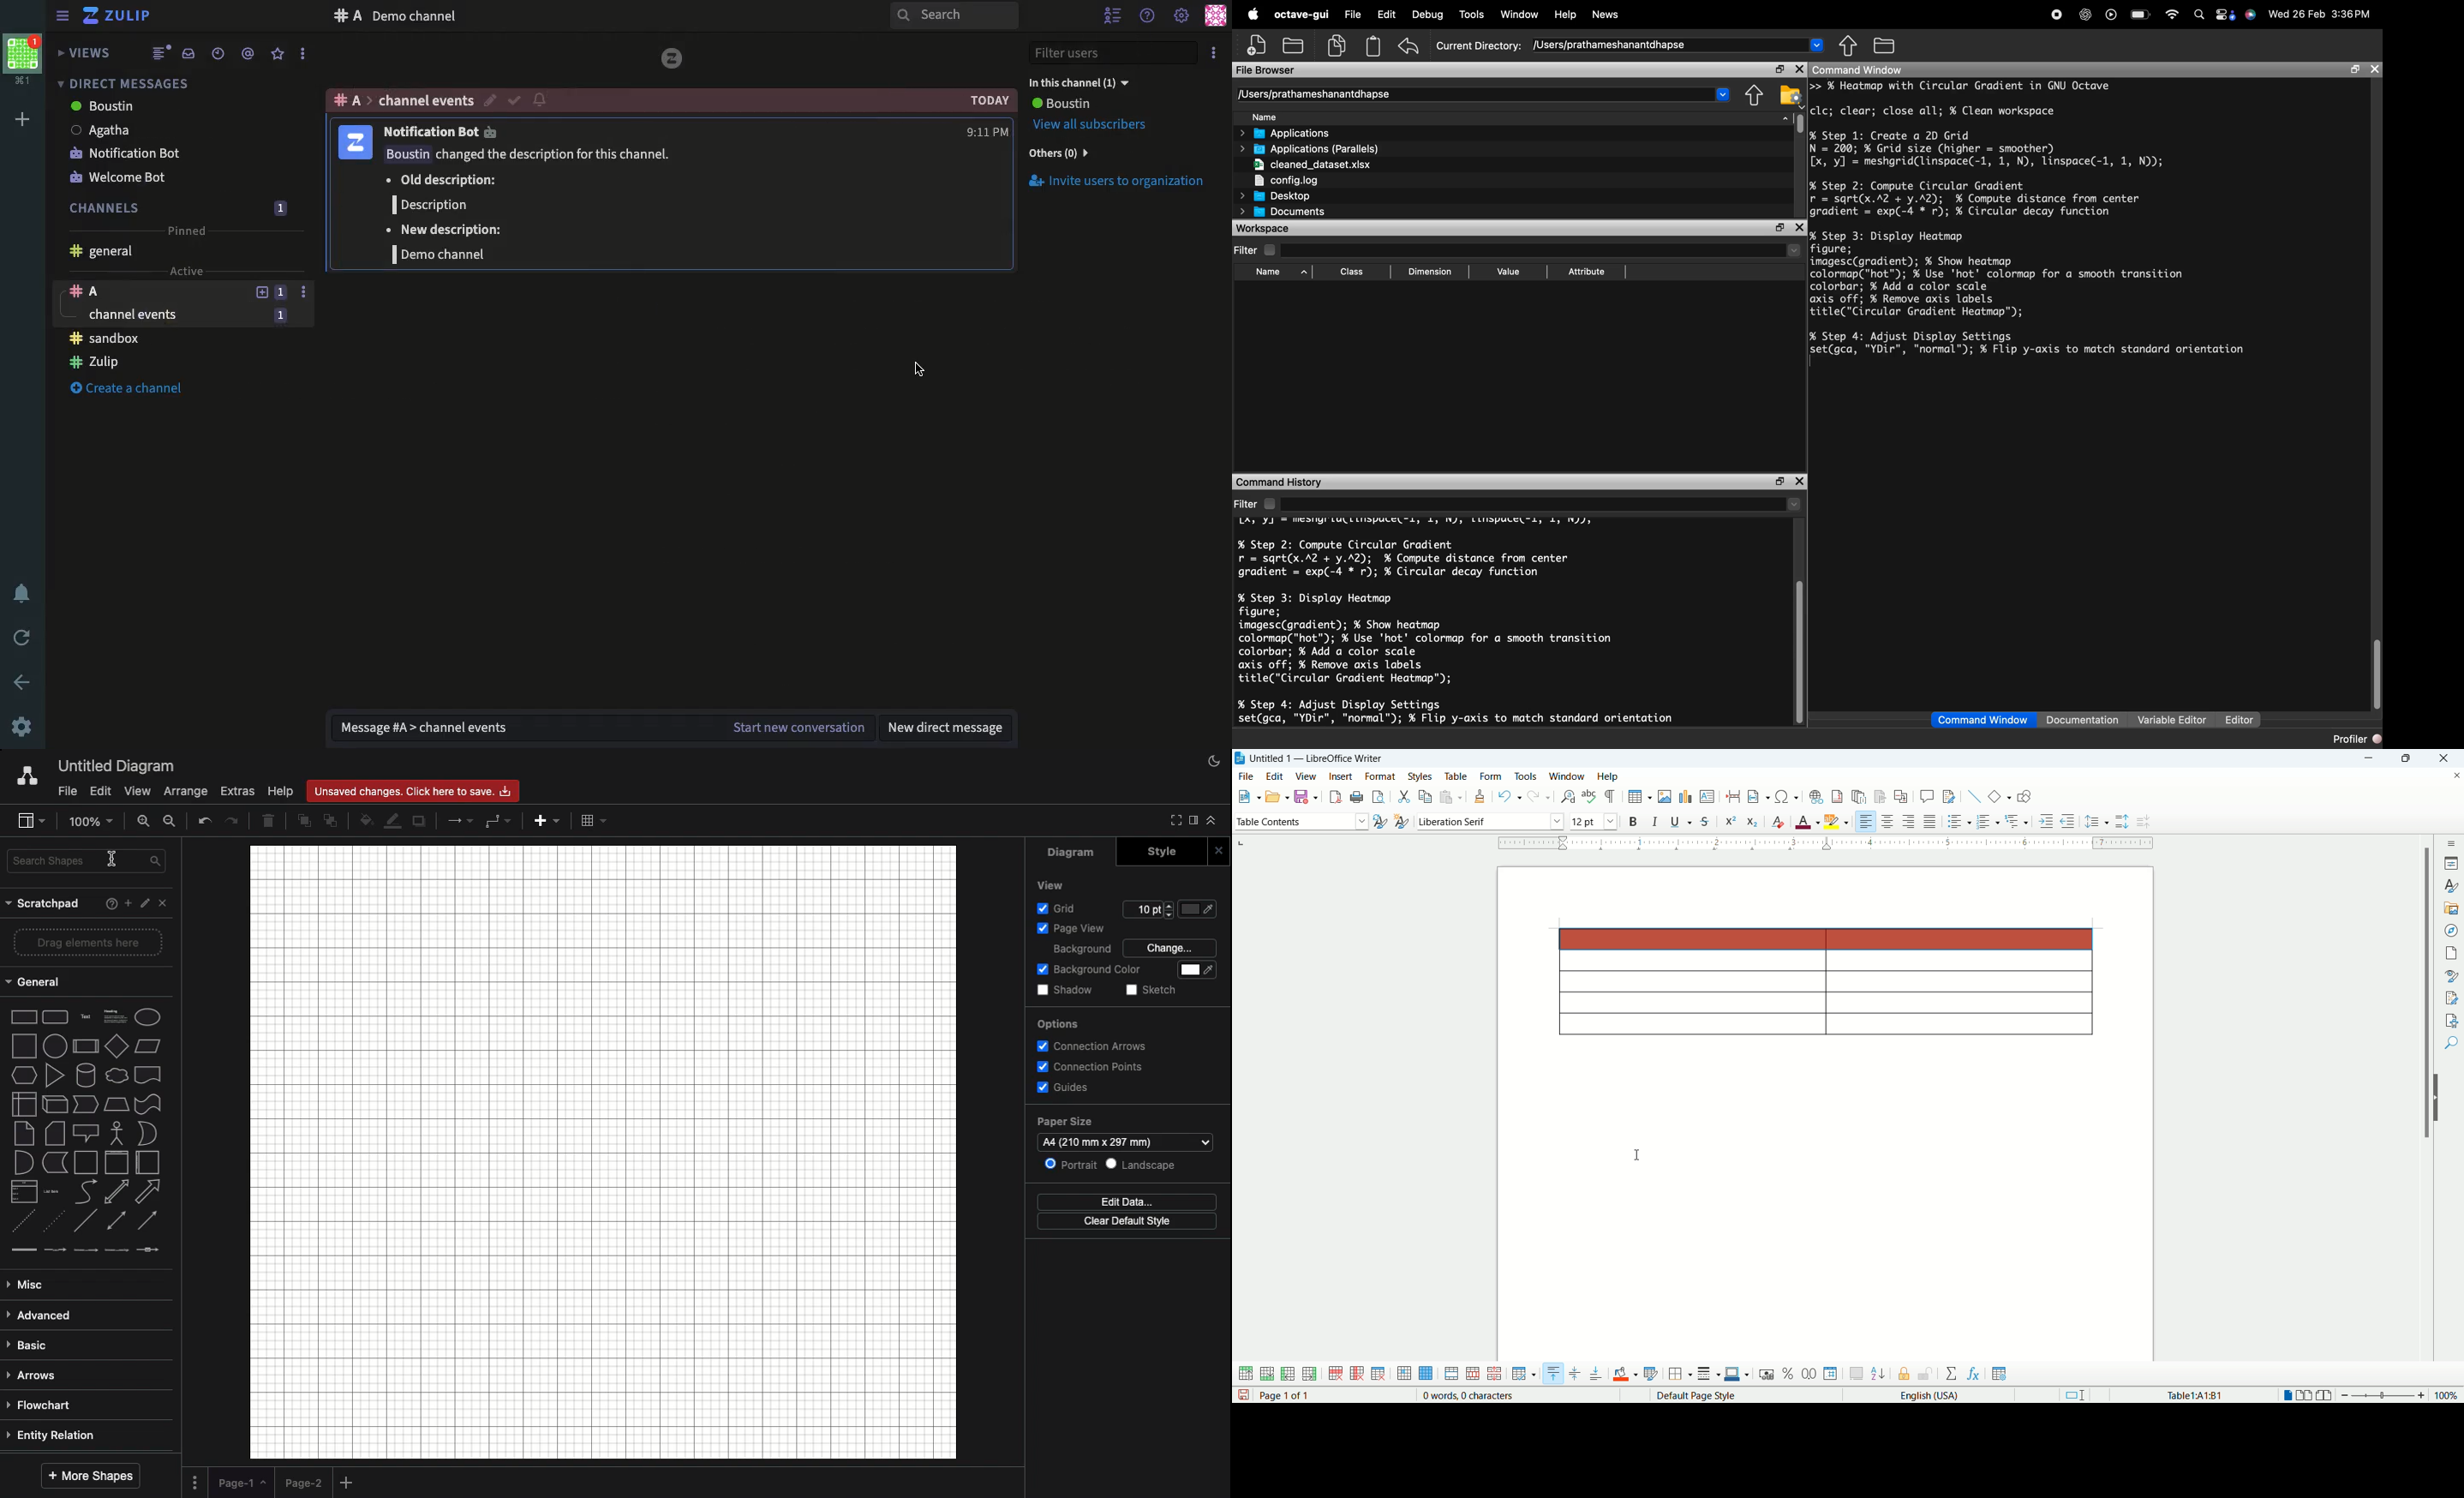 The image size is (2464, 1512). Describe the element at coordinates (2440, 1098) in the screenshot. I see `hide` at that location.